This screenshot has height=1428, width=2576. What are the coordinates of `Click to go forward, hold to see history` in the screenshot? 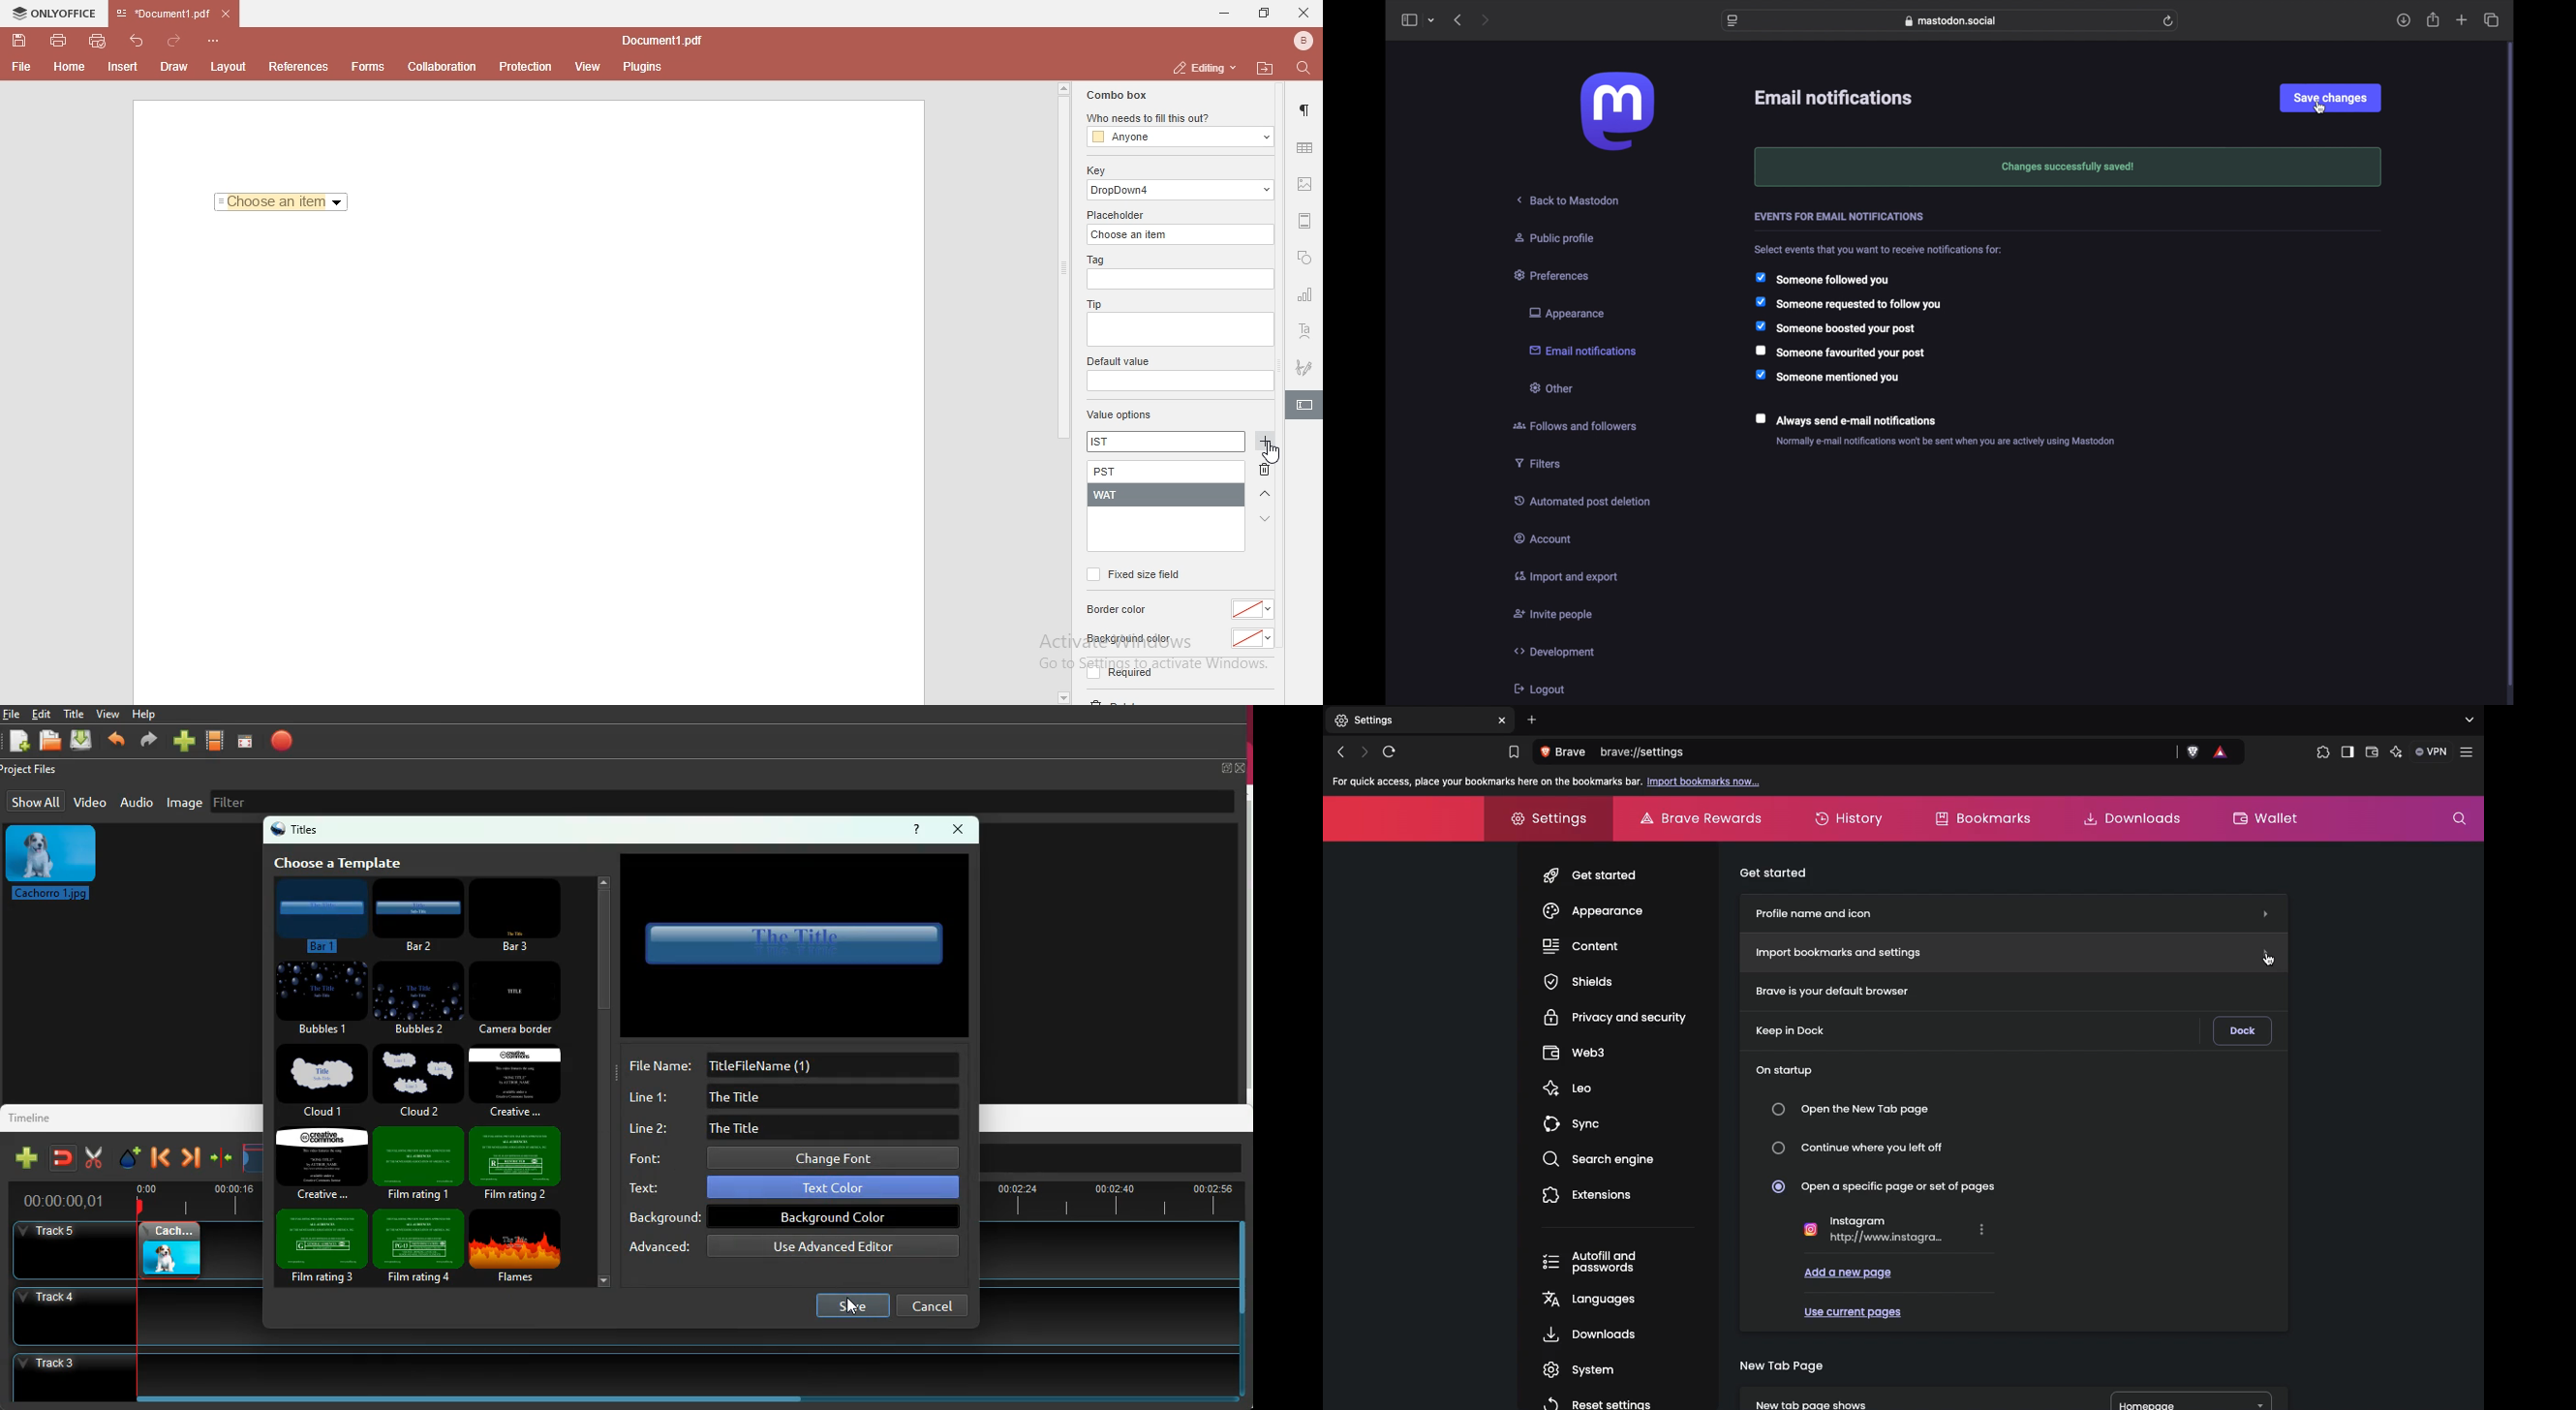 It's located at (1365, 751).